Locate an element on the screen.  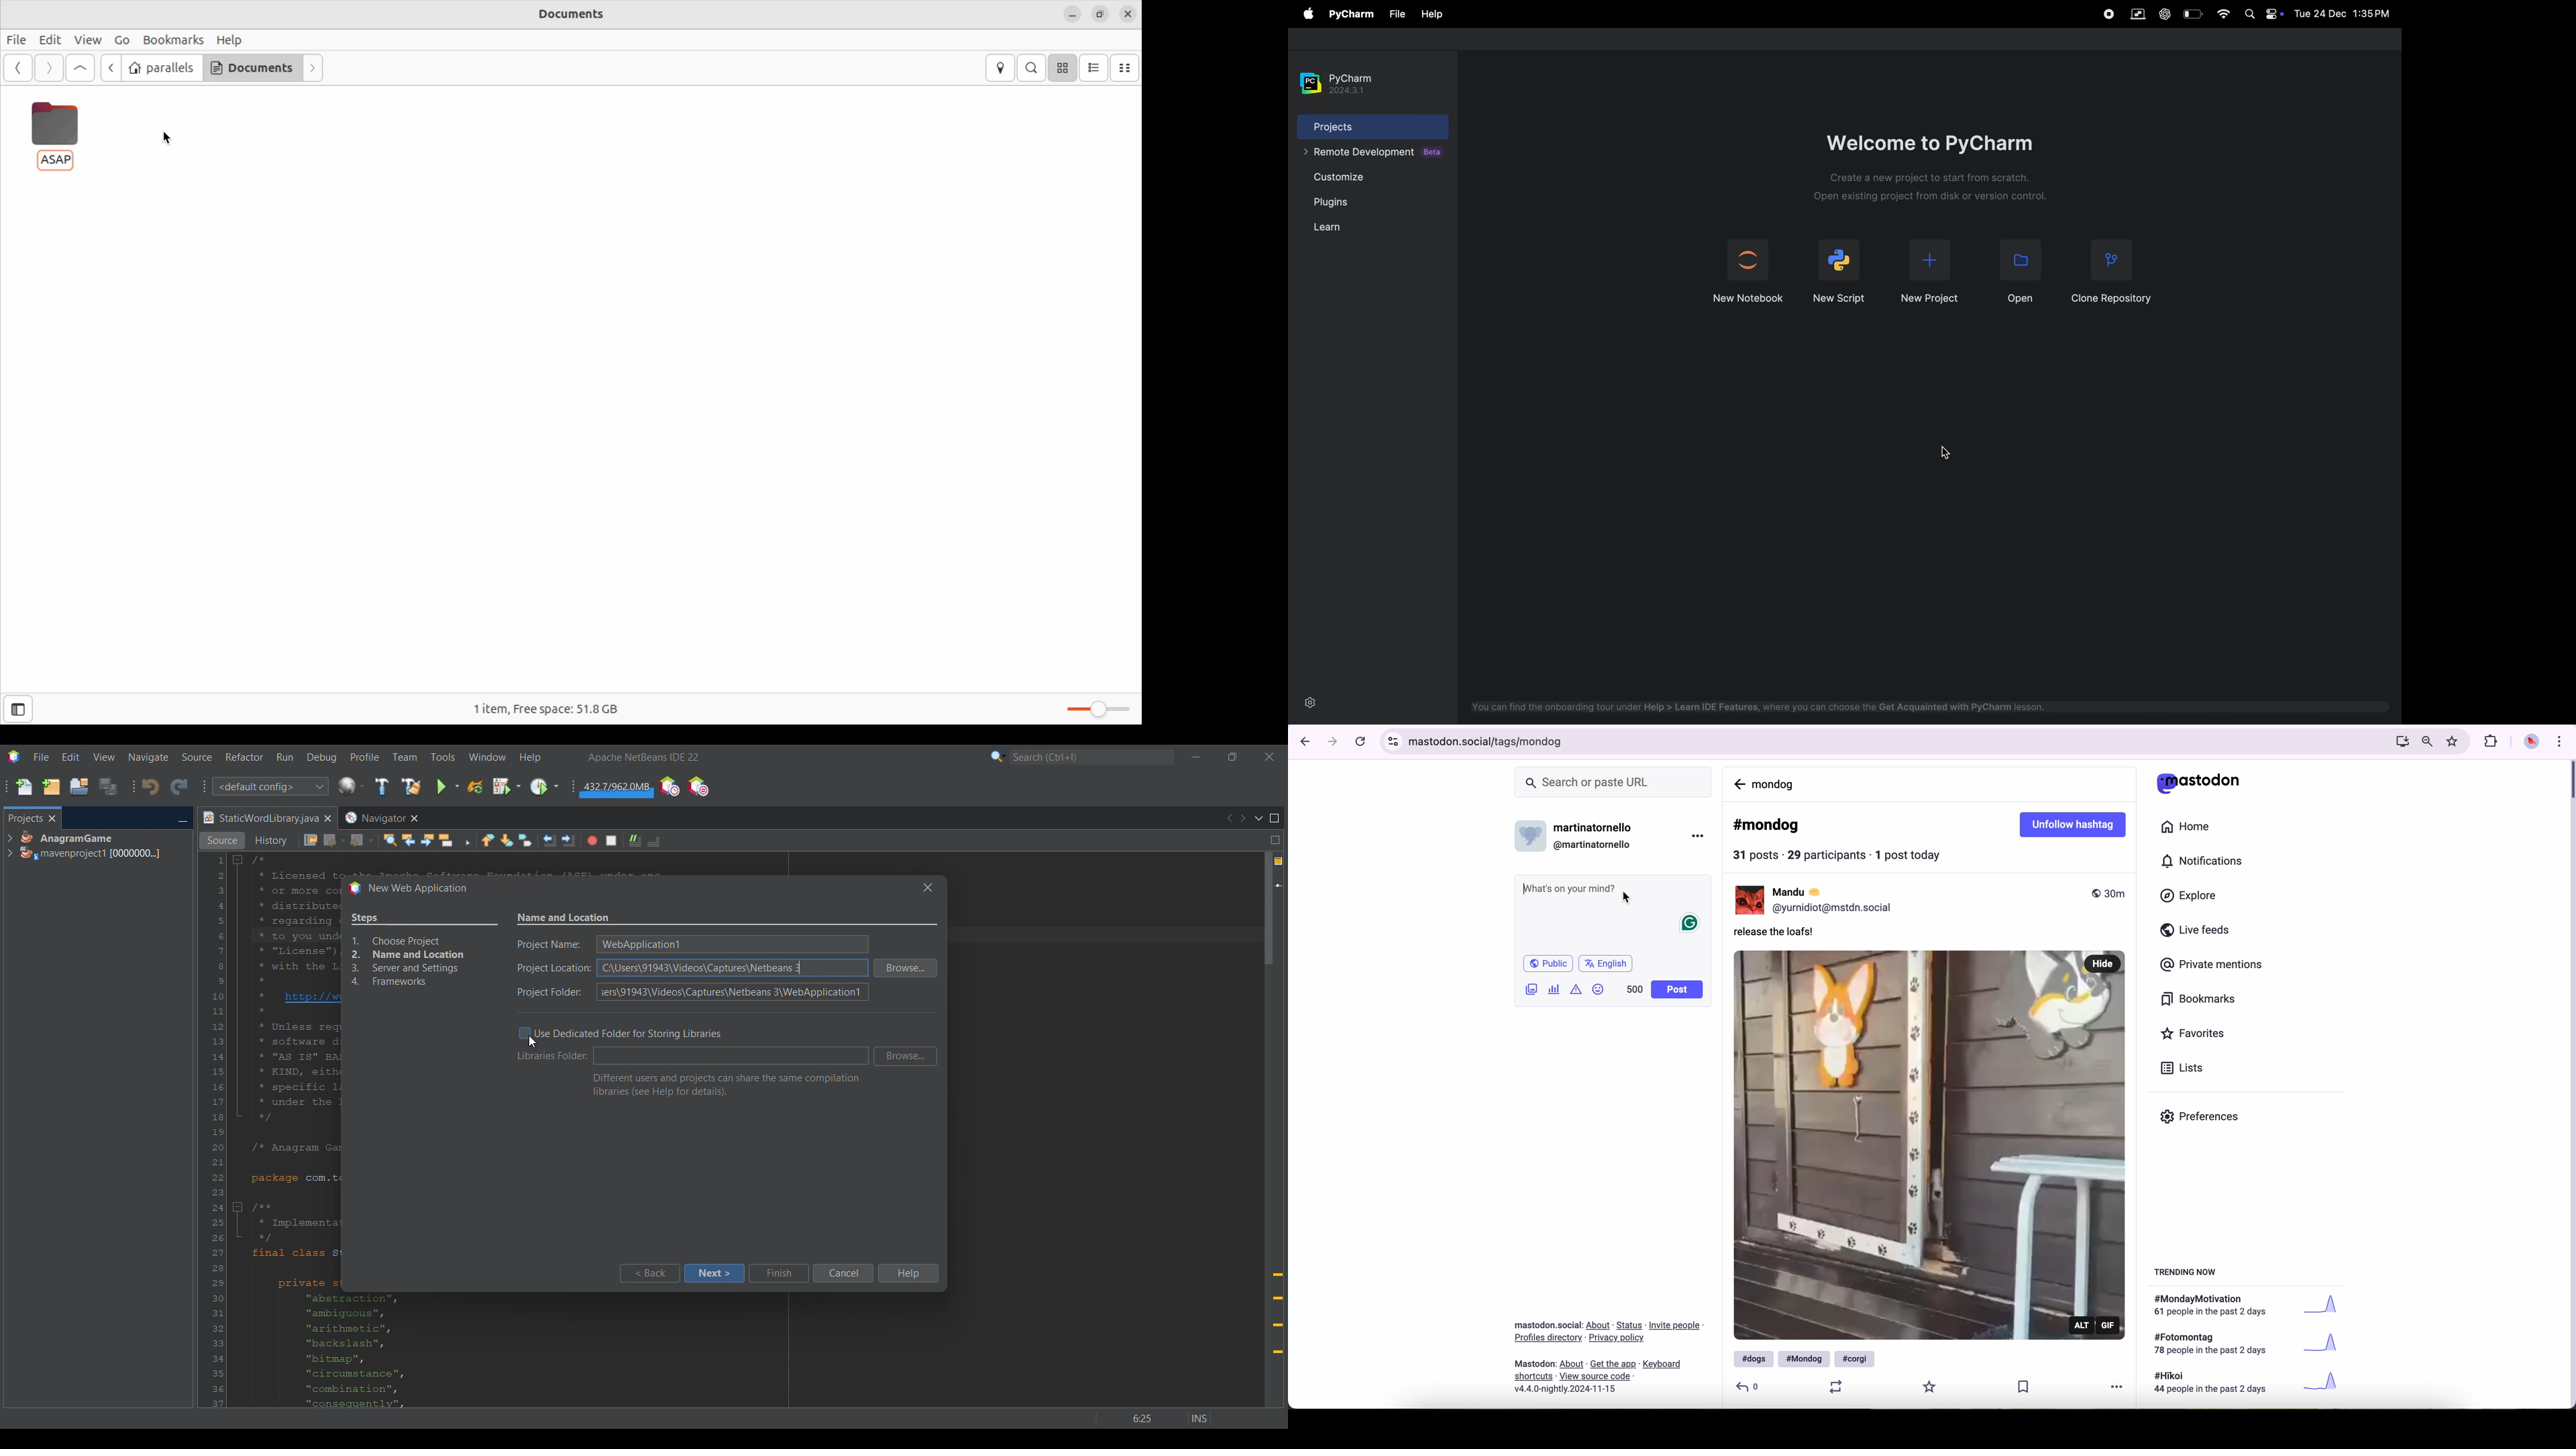
graph is located at coordinates (2328, 1307).